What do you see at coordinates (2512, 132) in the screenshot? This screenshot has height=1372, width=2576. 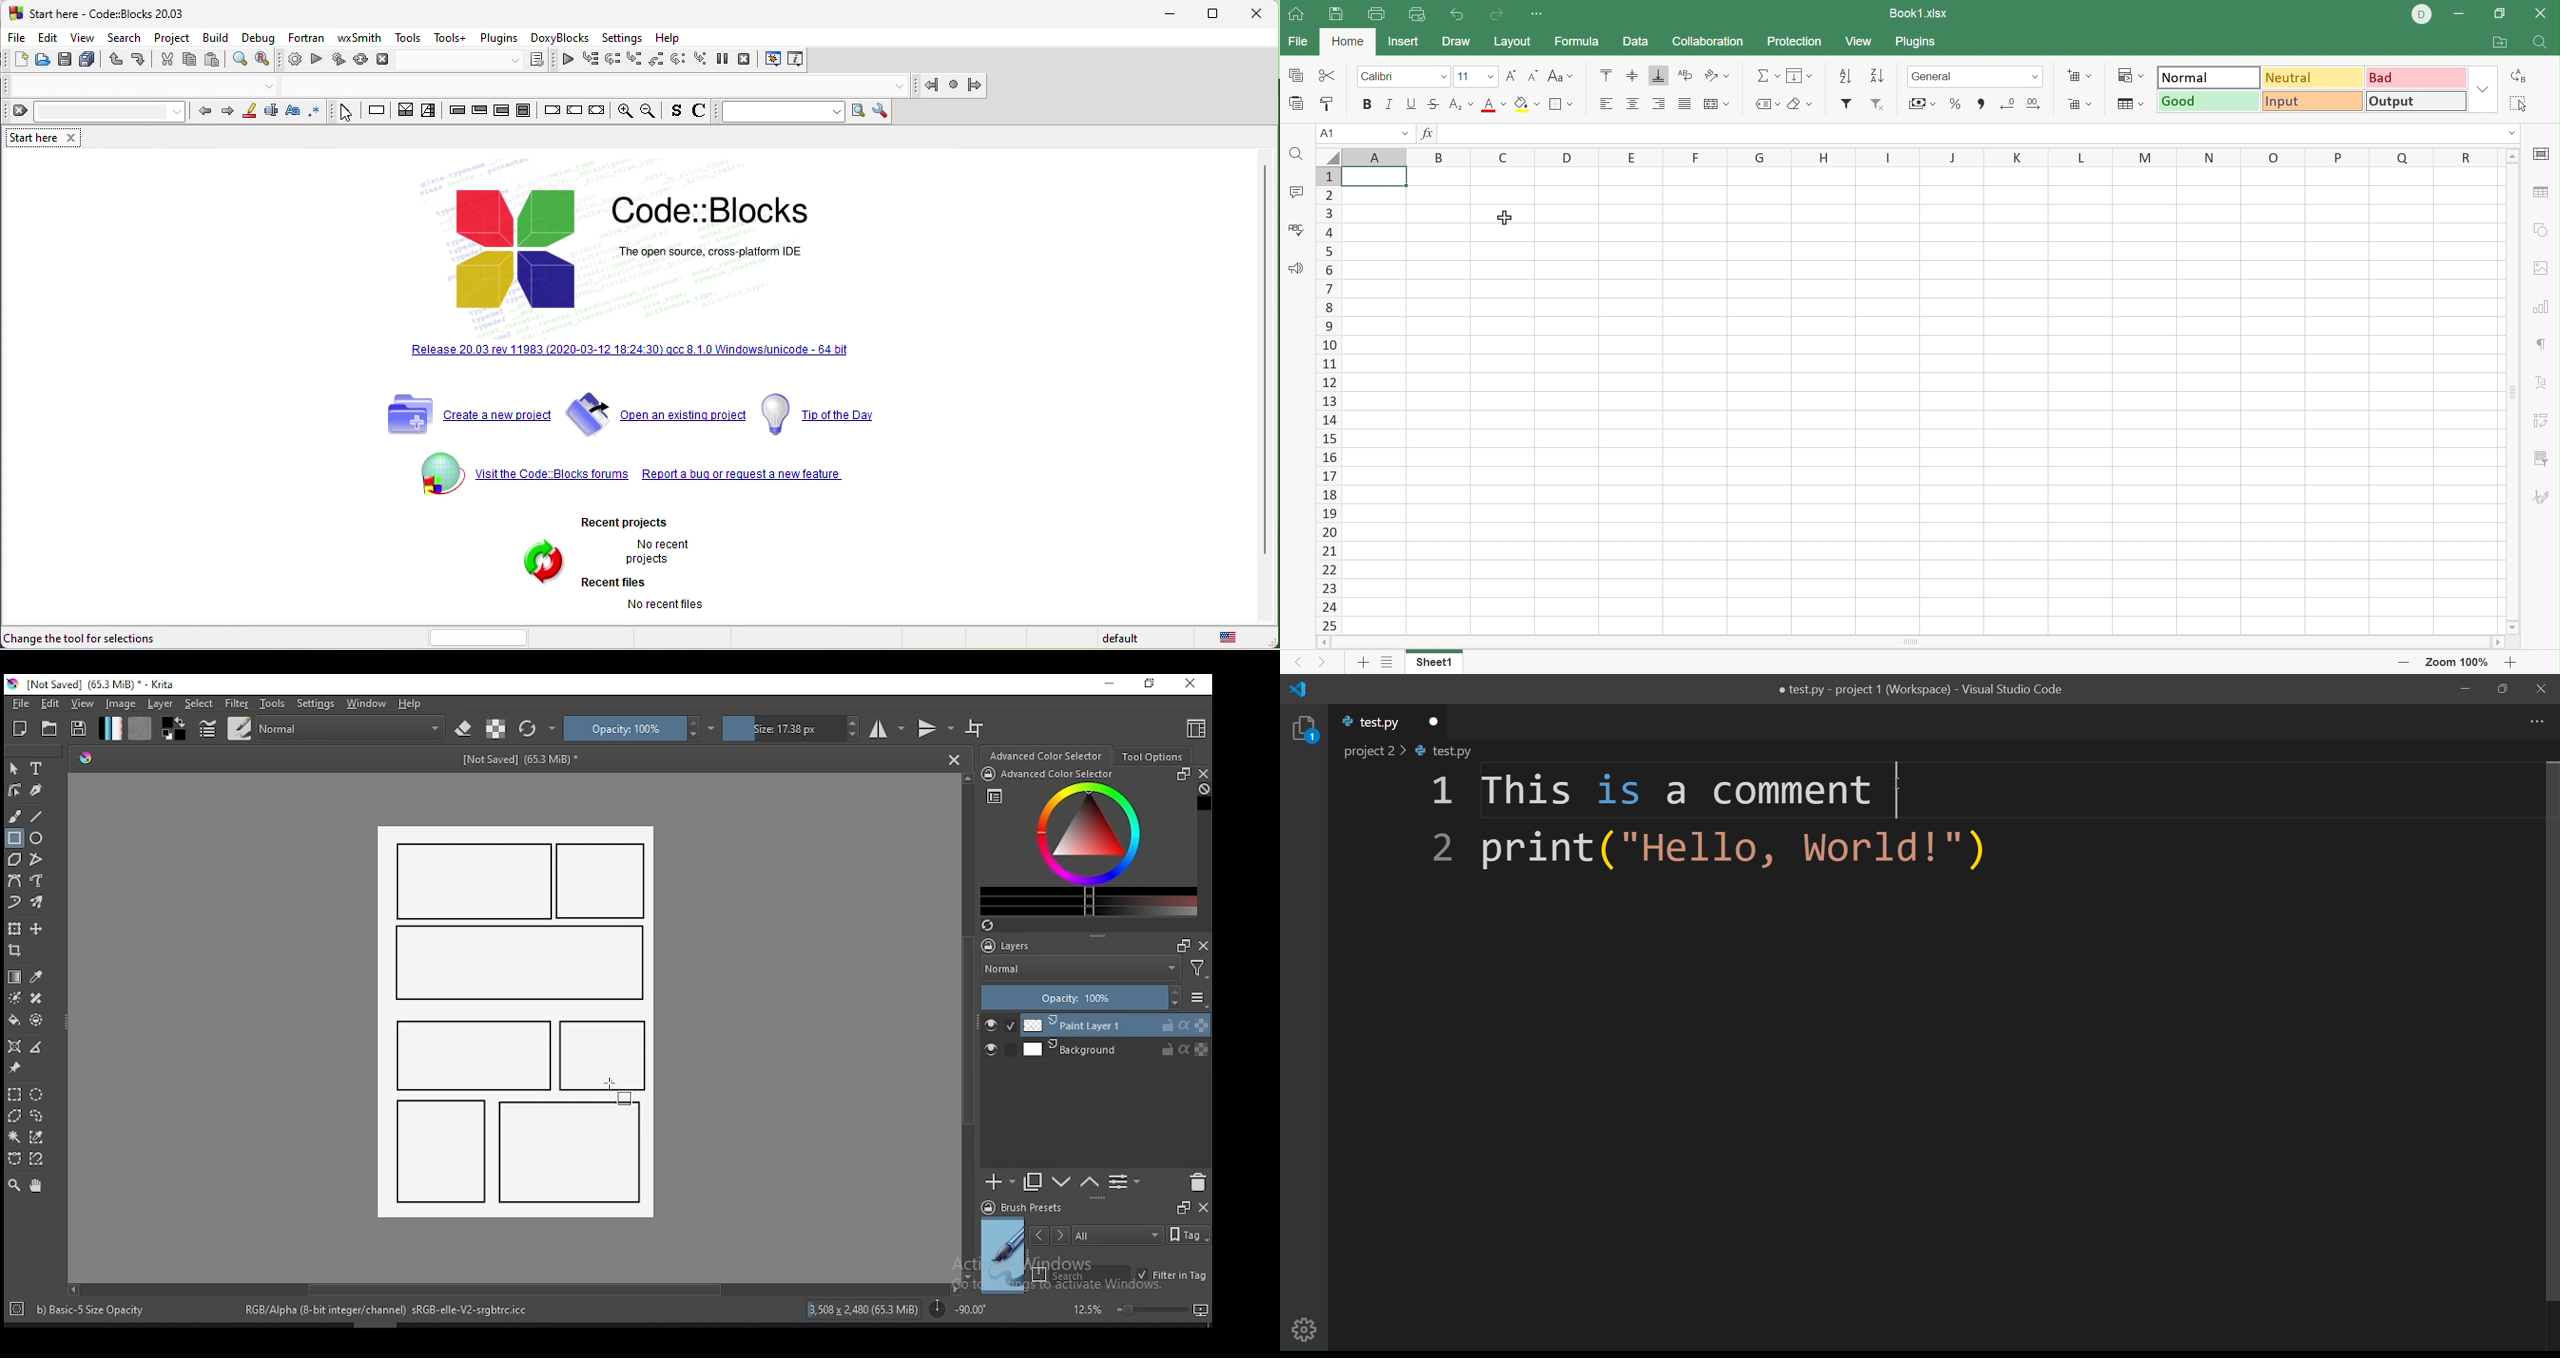 I see `Drop down` at bounding box center [2512, 132].